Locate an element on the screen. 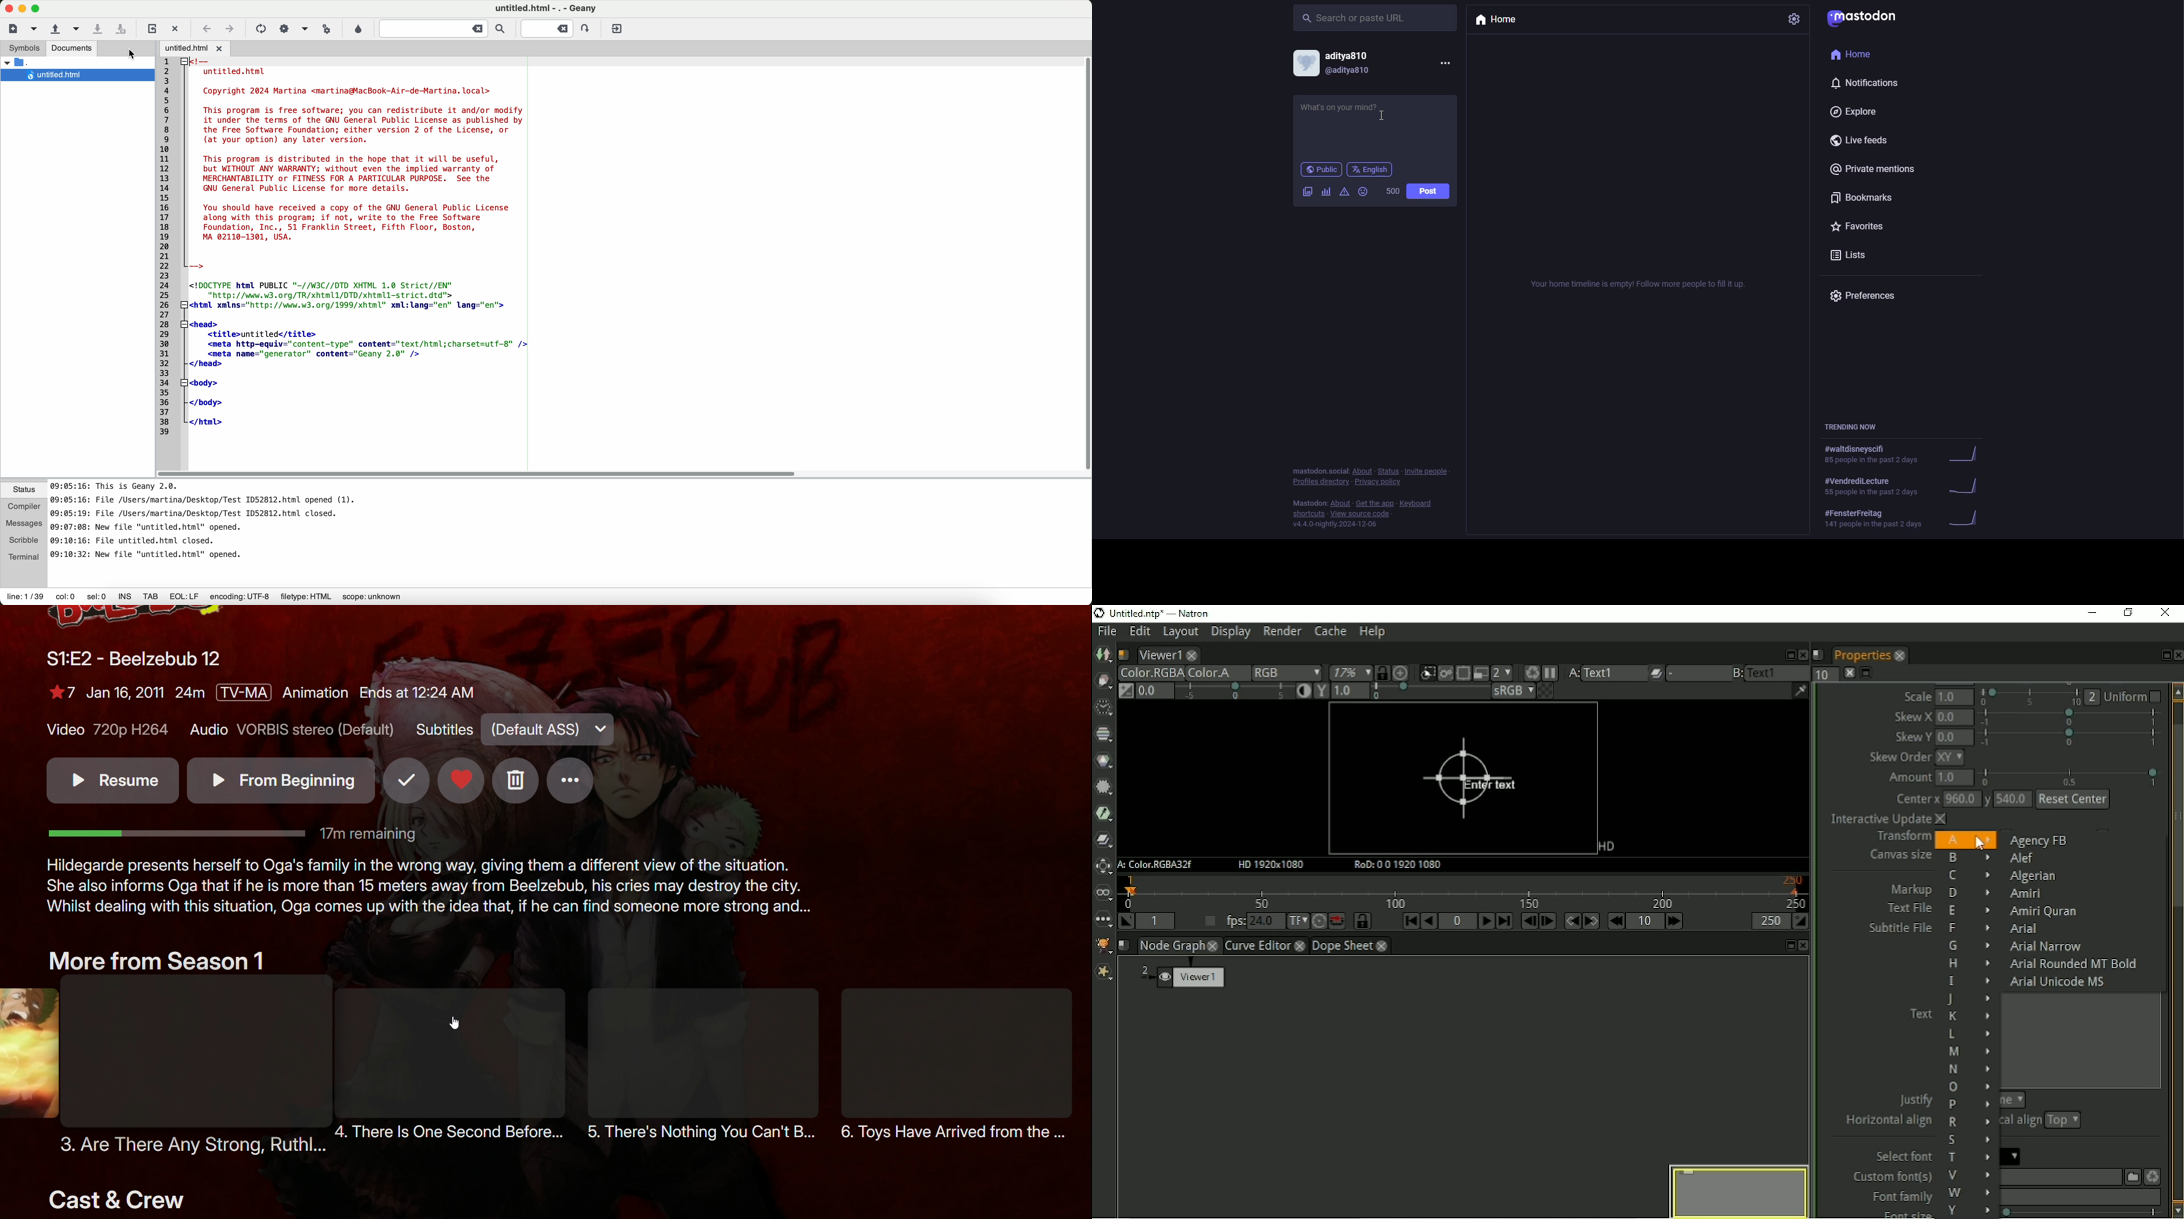  Cursor is located at coordinates (1382, 117).